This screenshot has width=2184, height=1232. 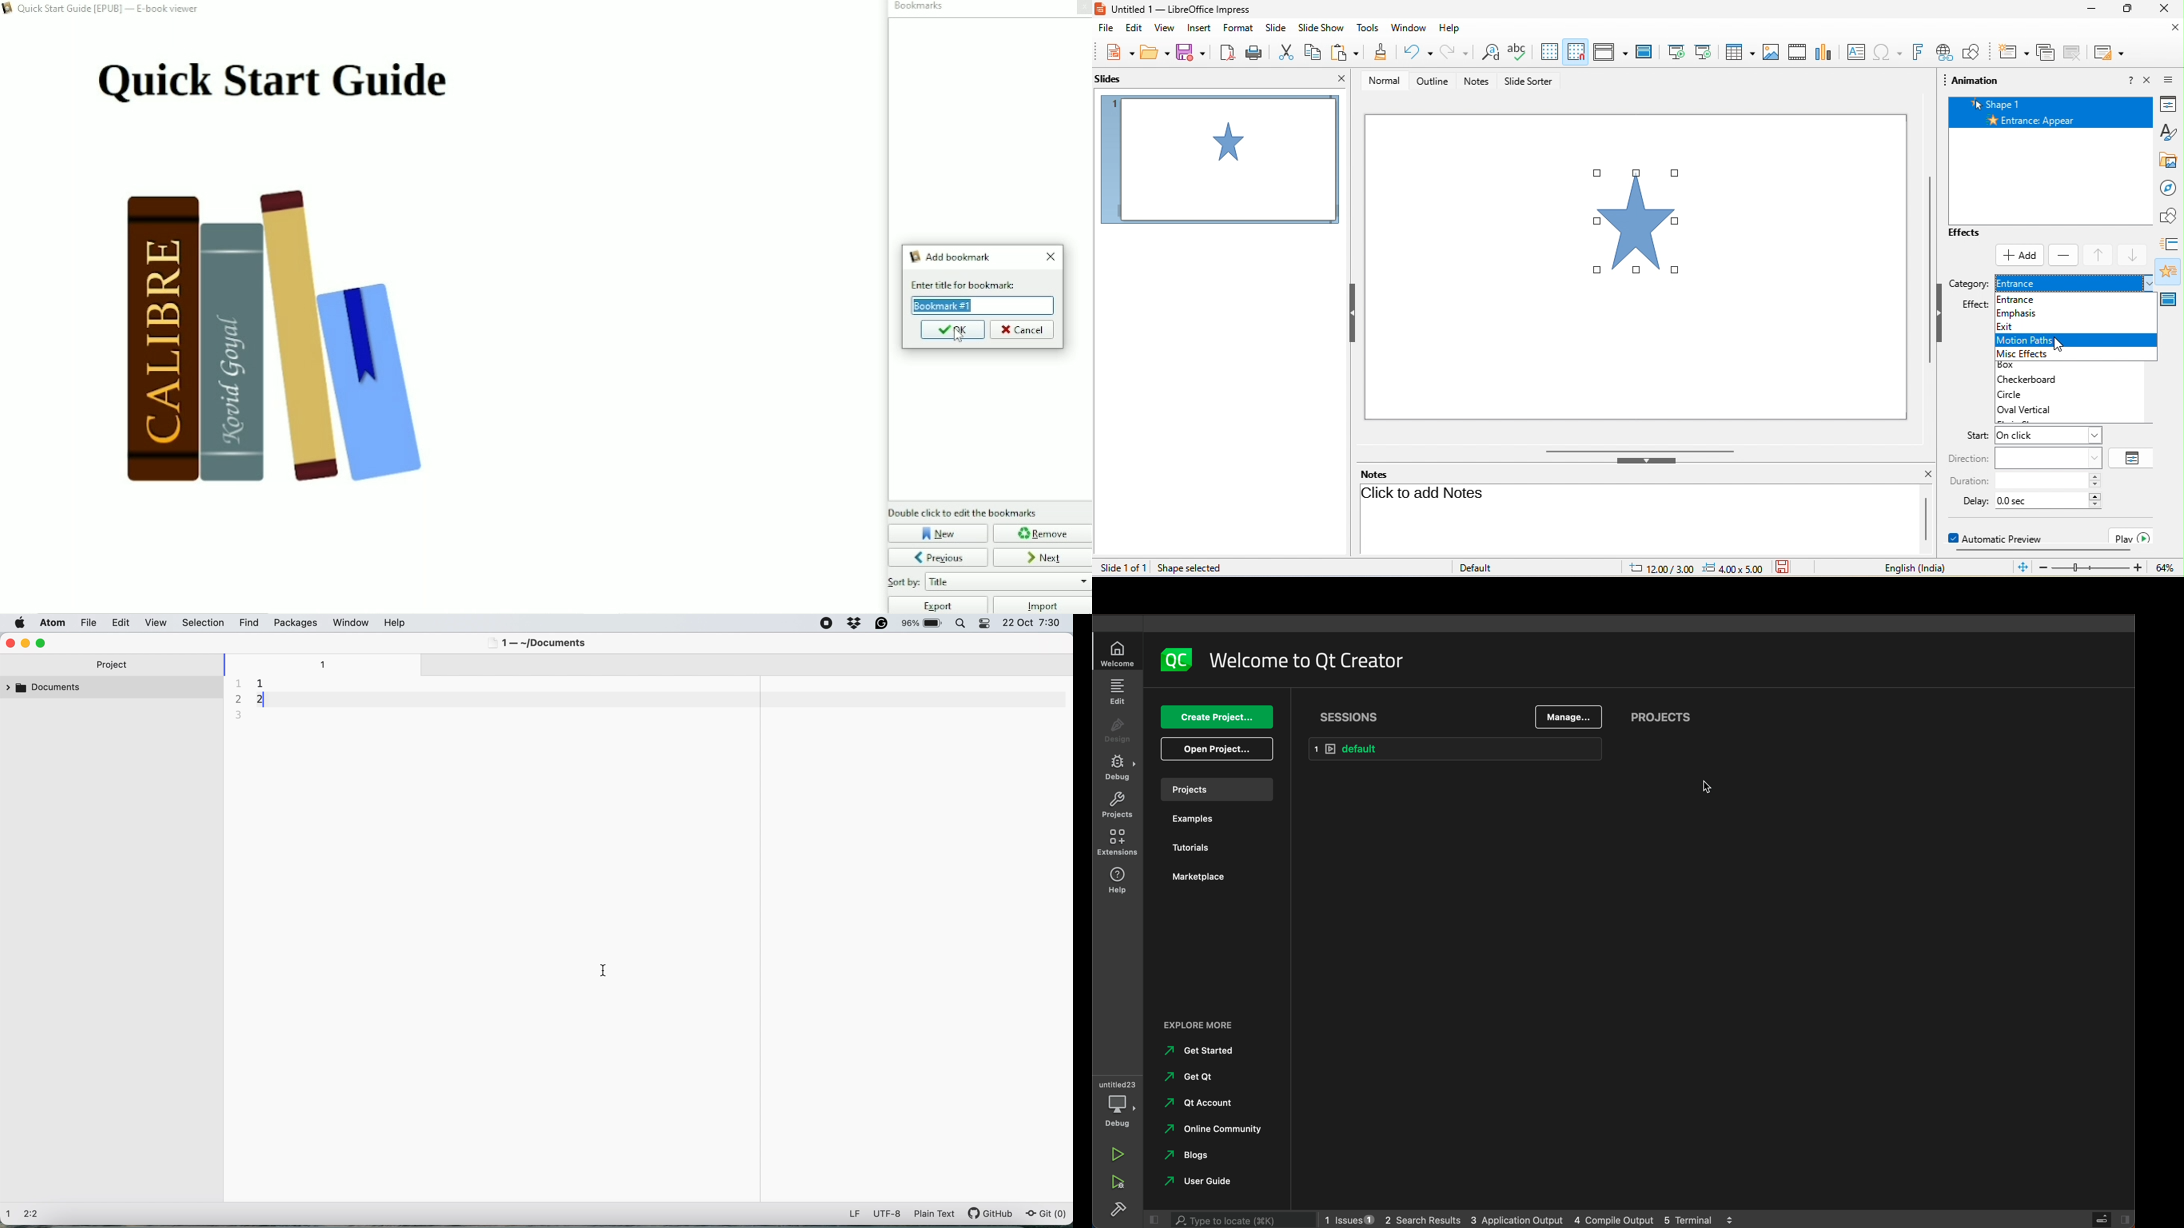 What do you see at coordinates (1192, 1077) in the screenshot?
I see `get qt` at bounding box center [1192, 1077].